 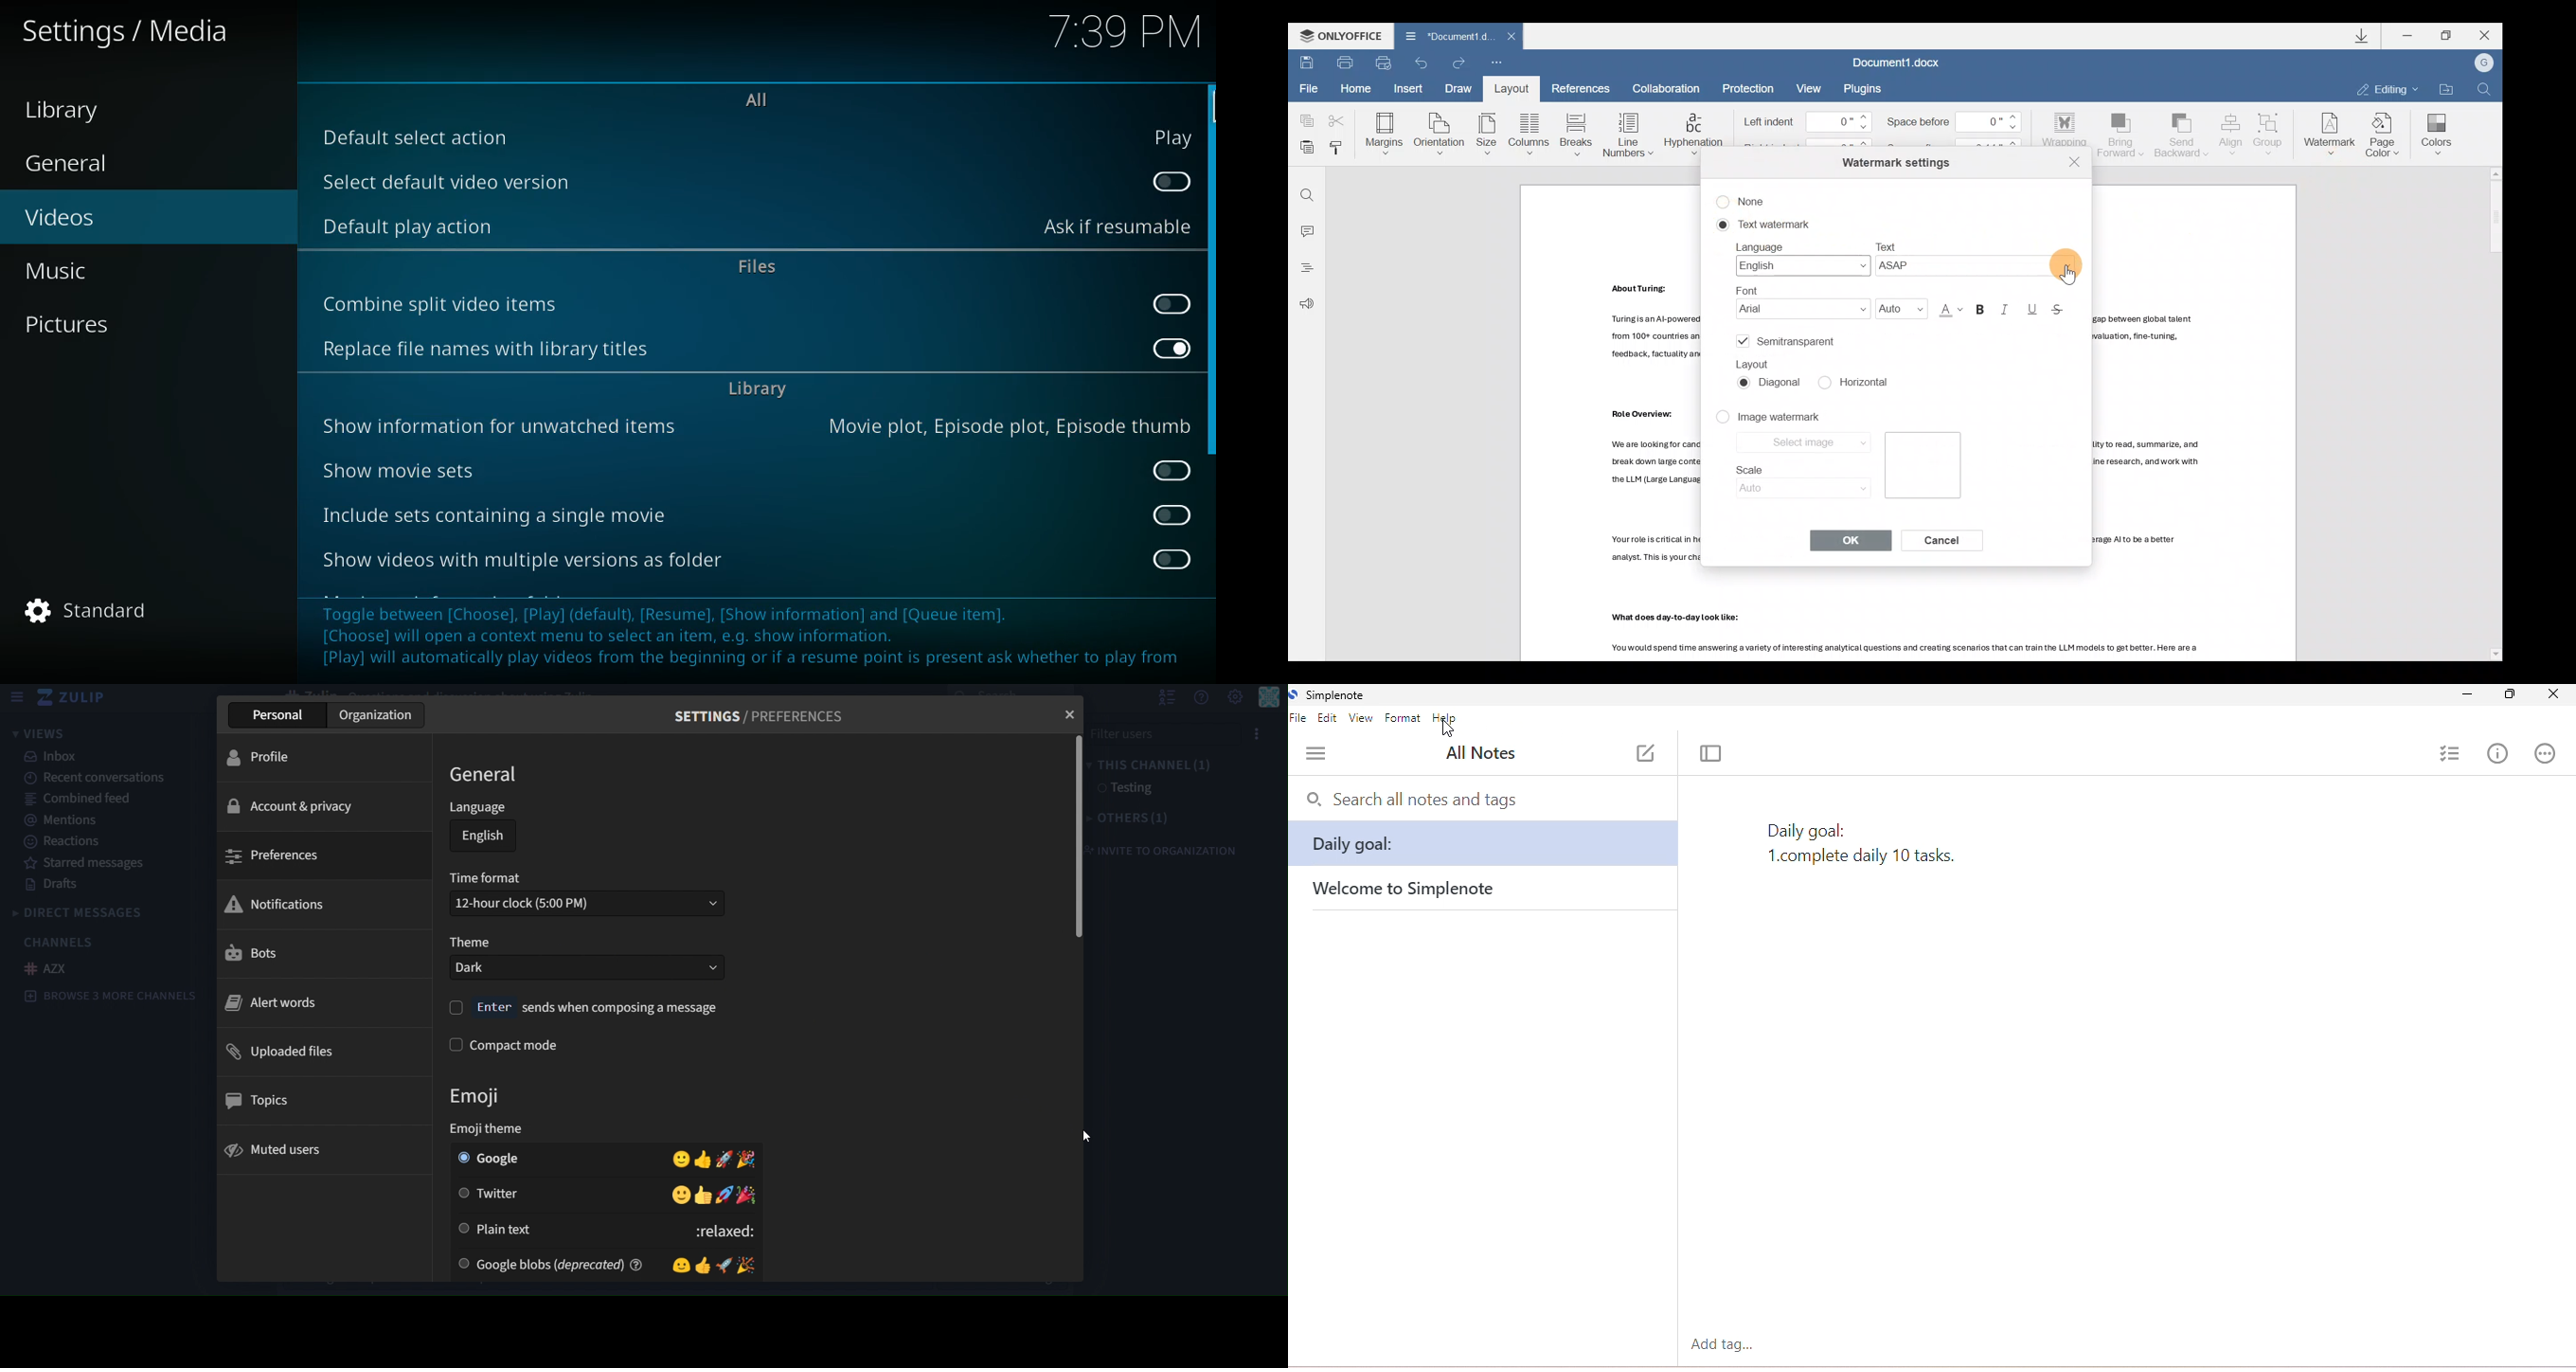 I want to click on References, so click(x=1579, y=87).